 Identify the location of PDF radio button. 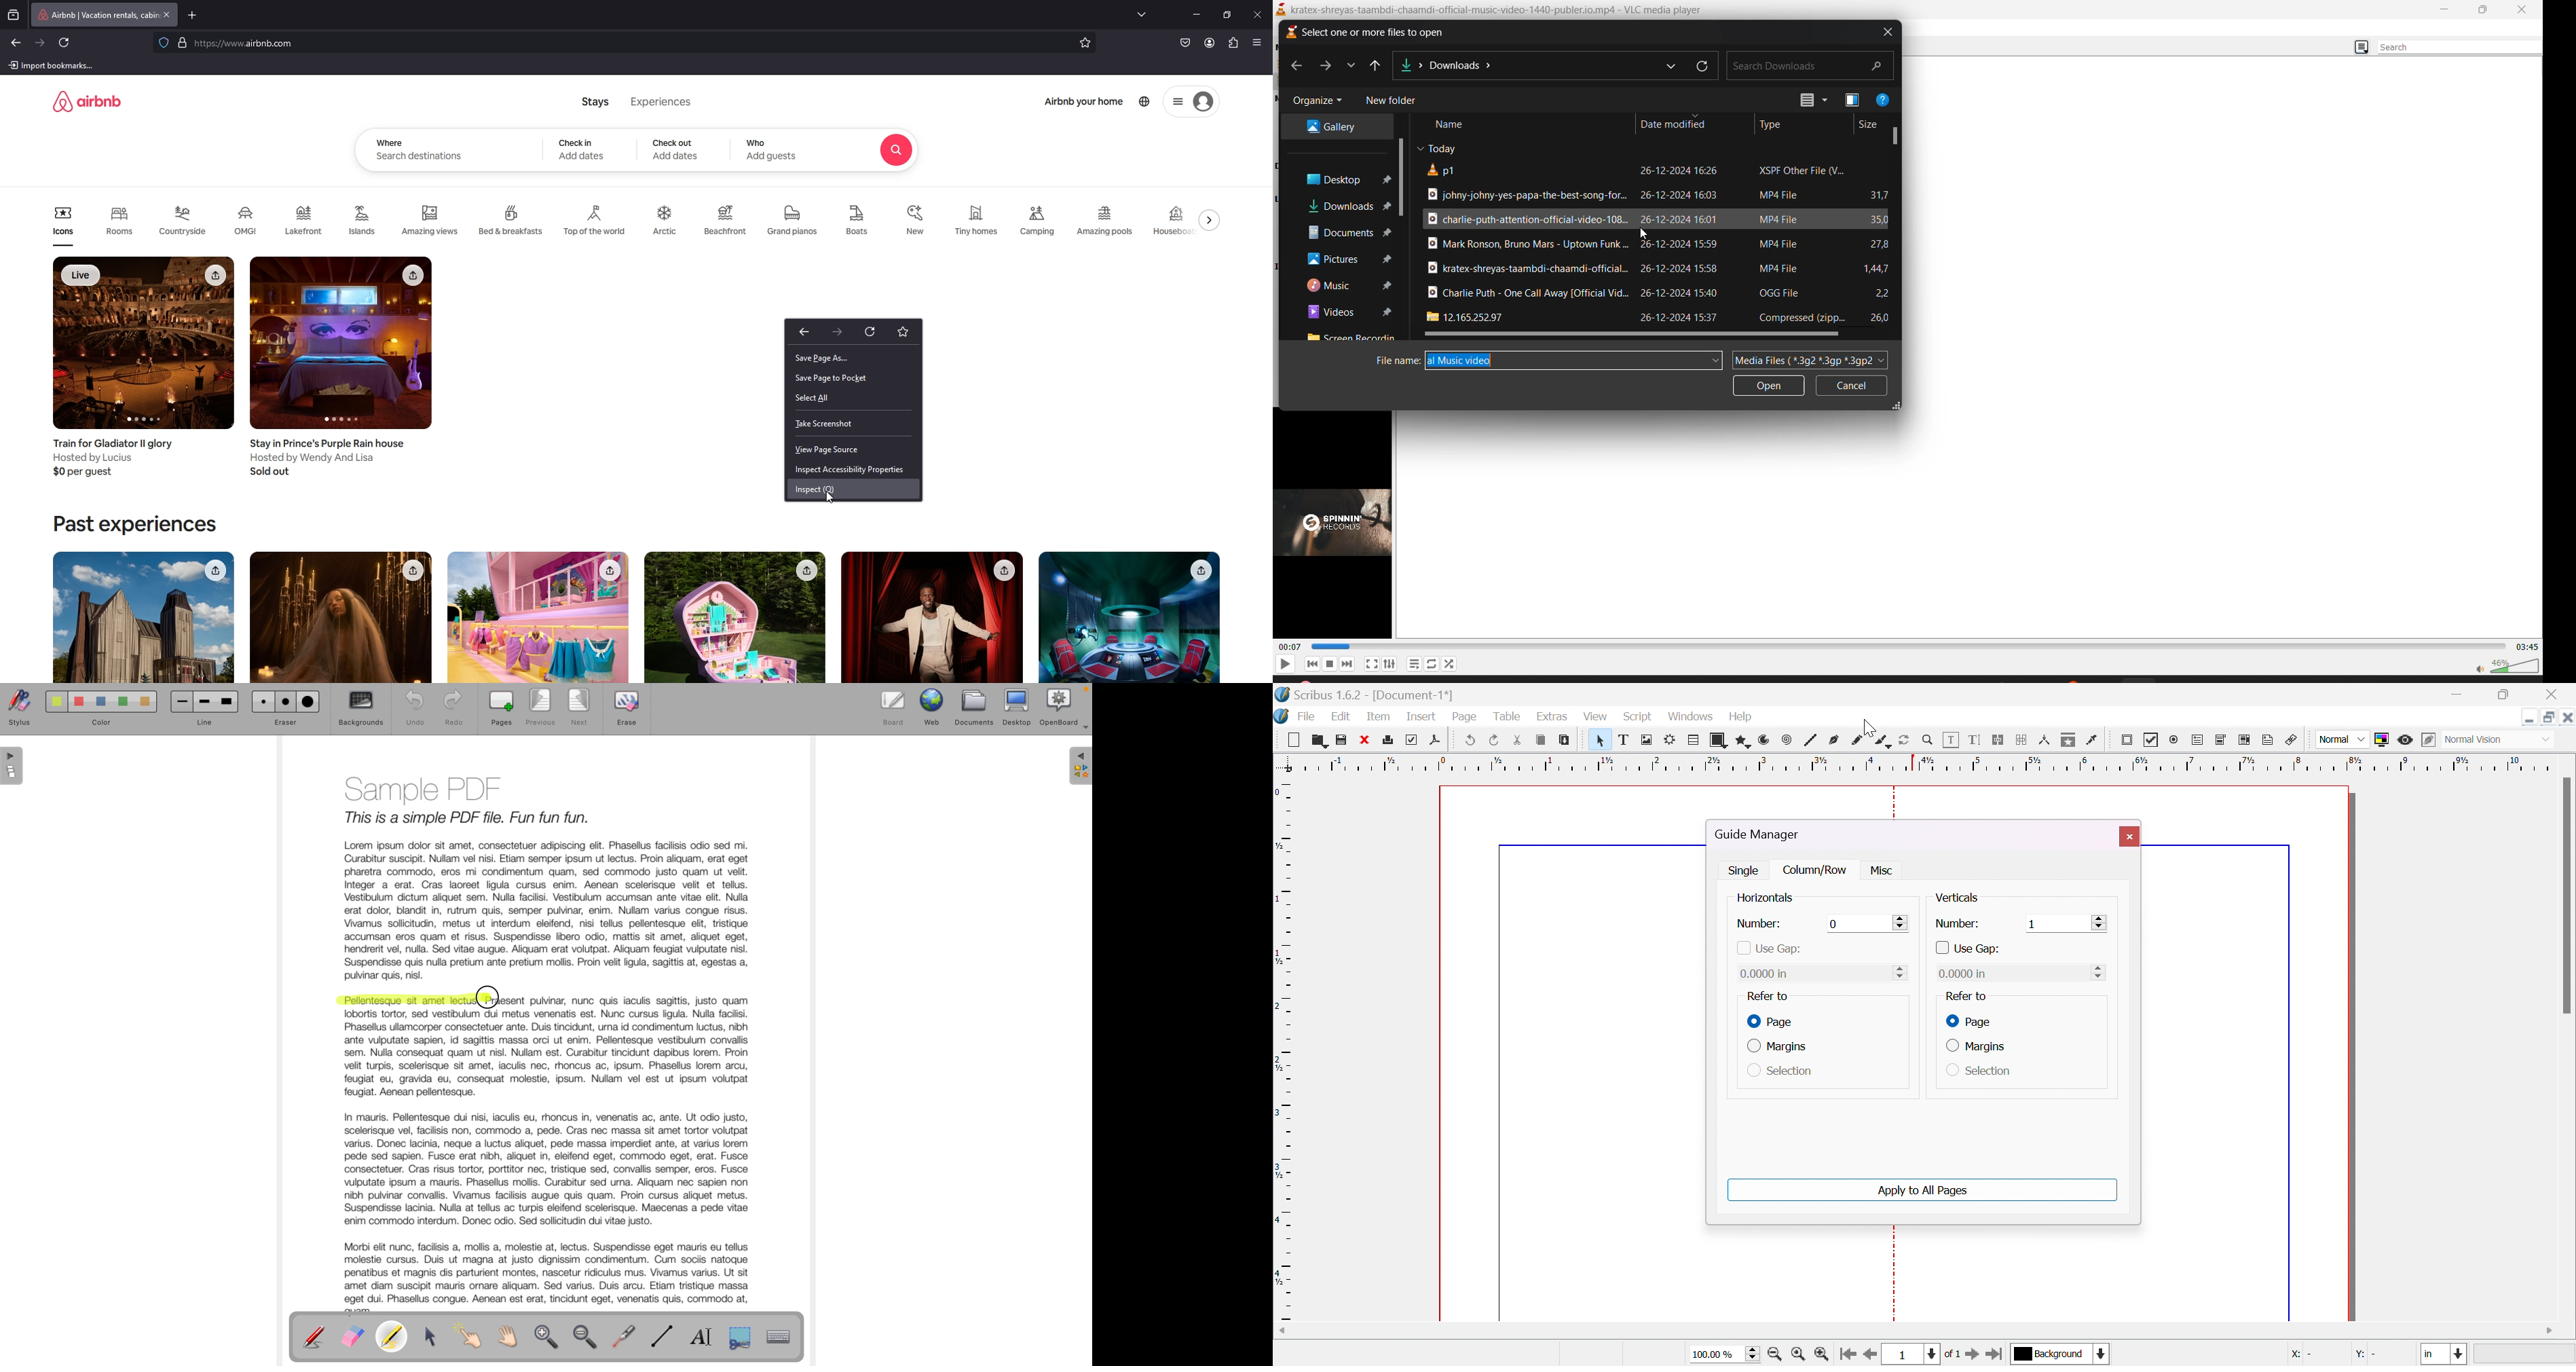
(2175, 740).